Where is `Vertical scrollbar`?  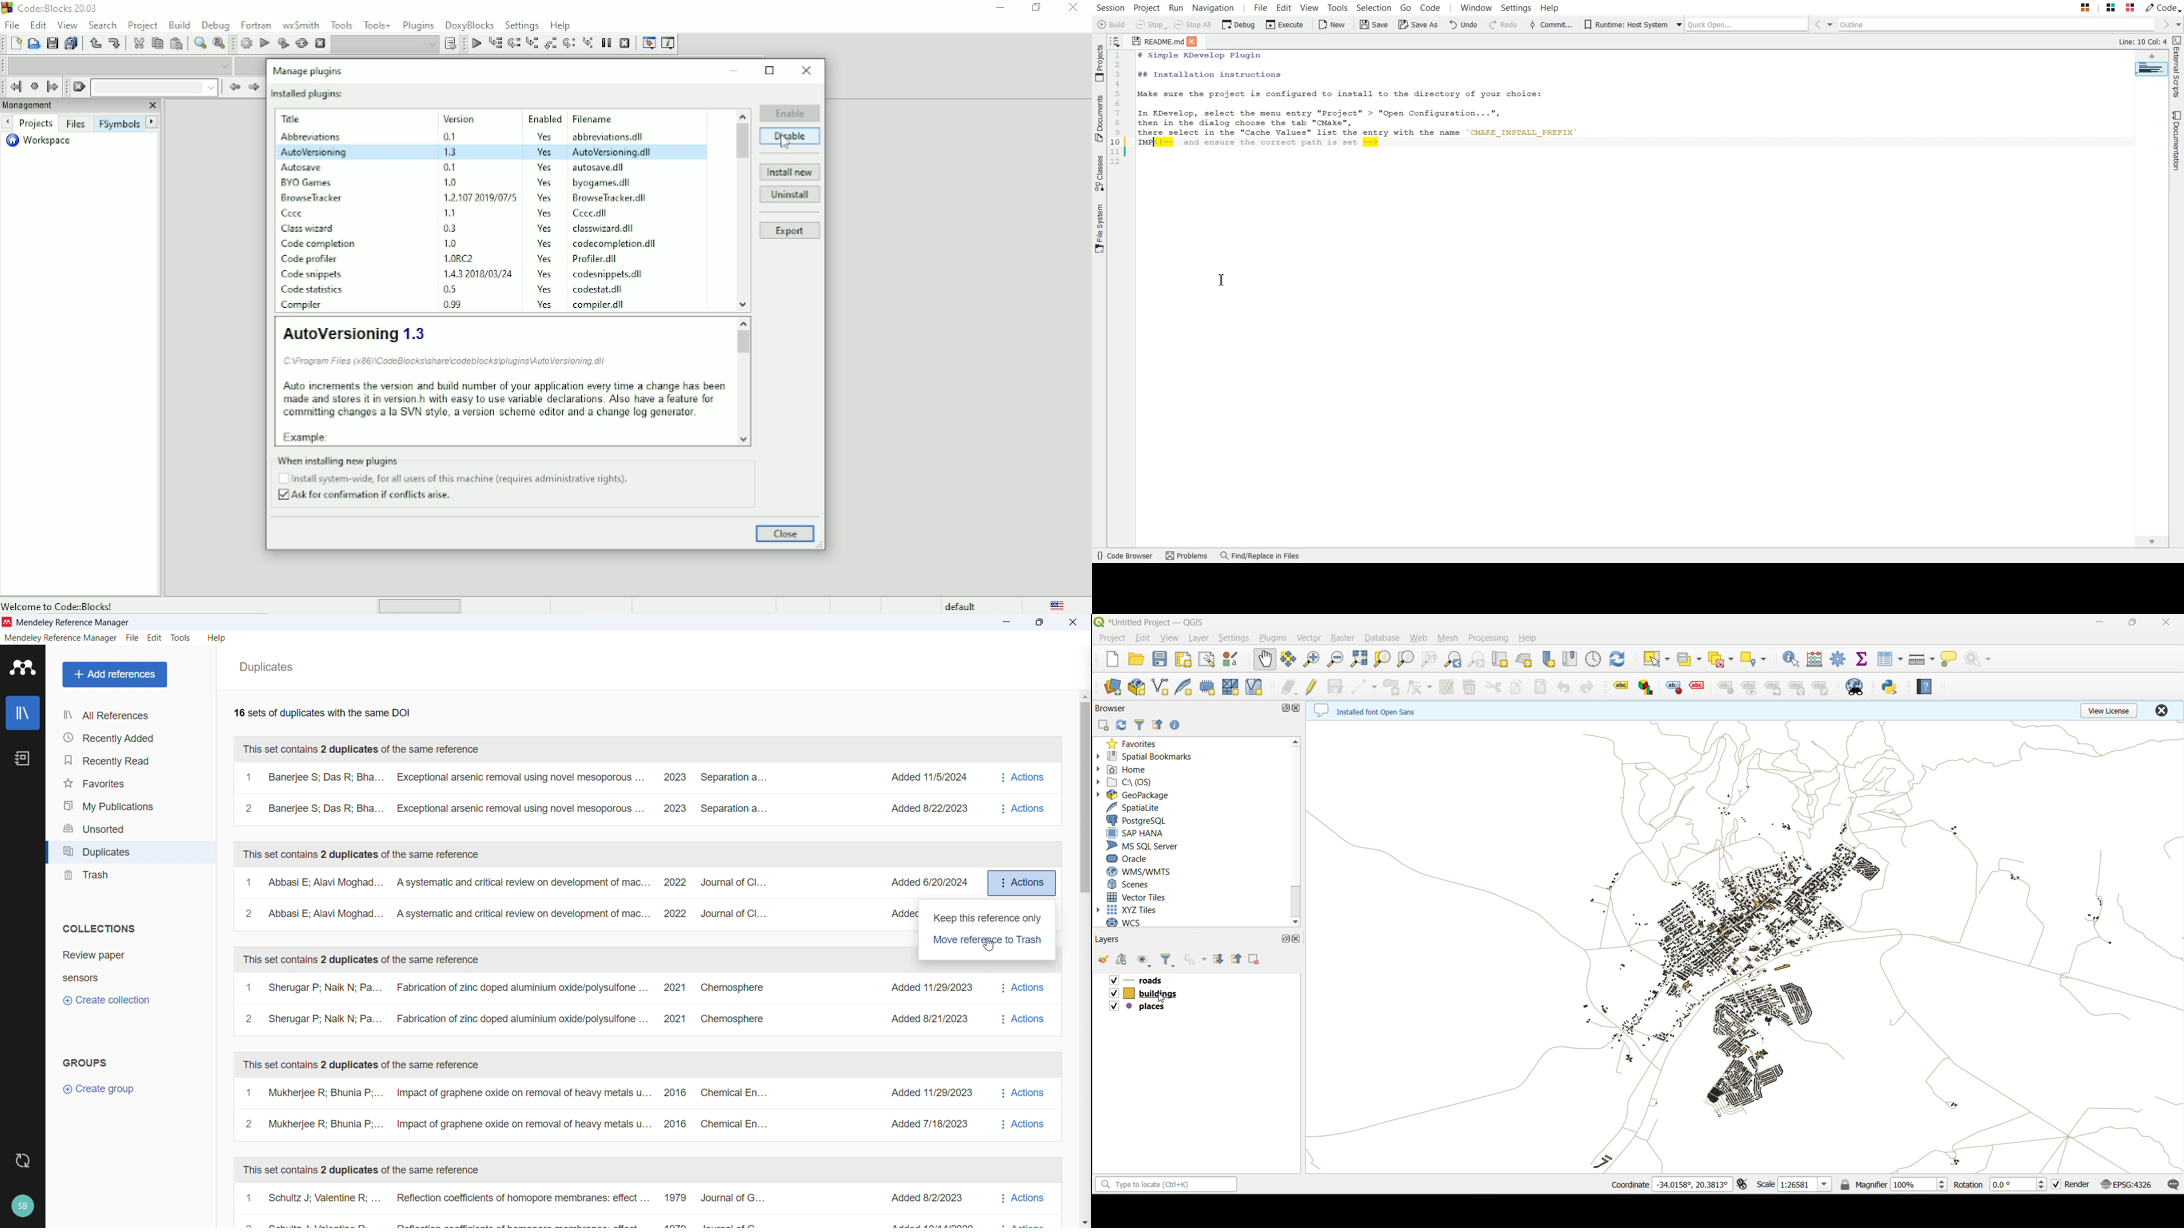 Vertical scrollbar is located at coordinates (740, 209).